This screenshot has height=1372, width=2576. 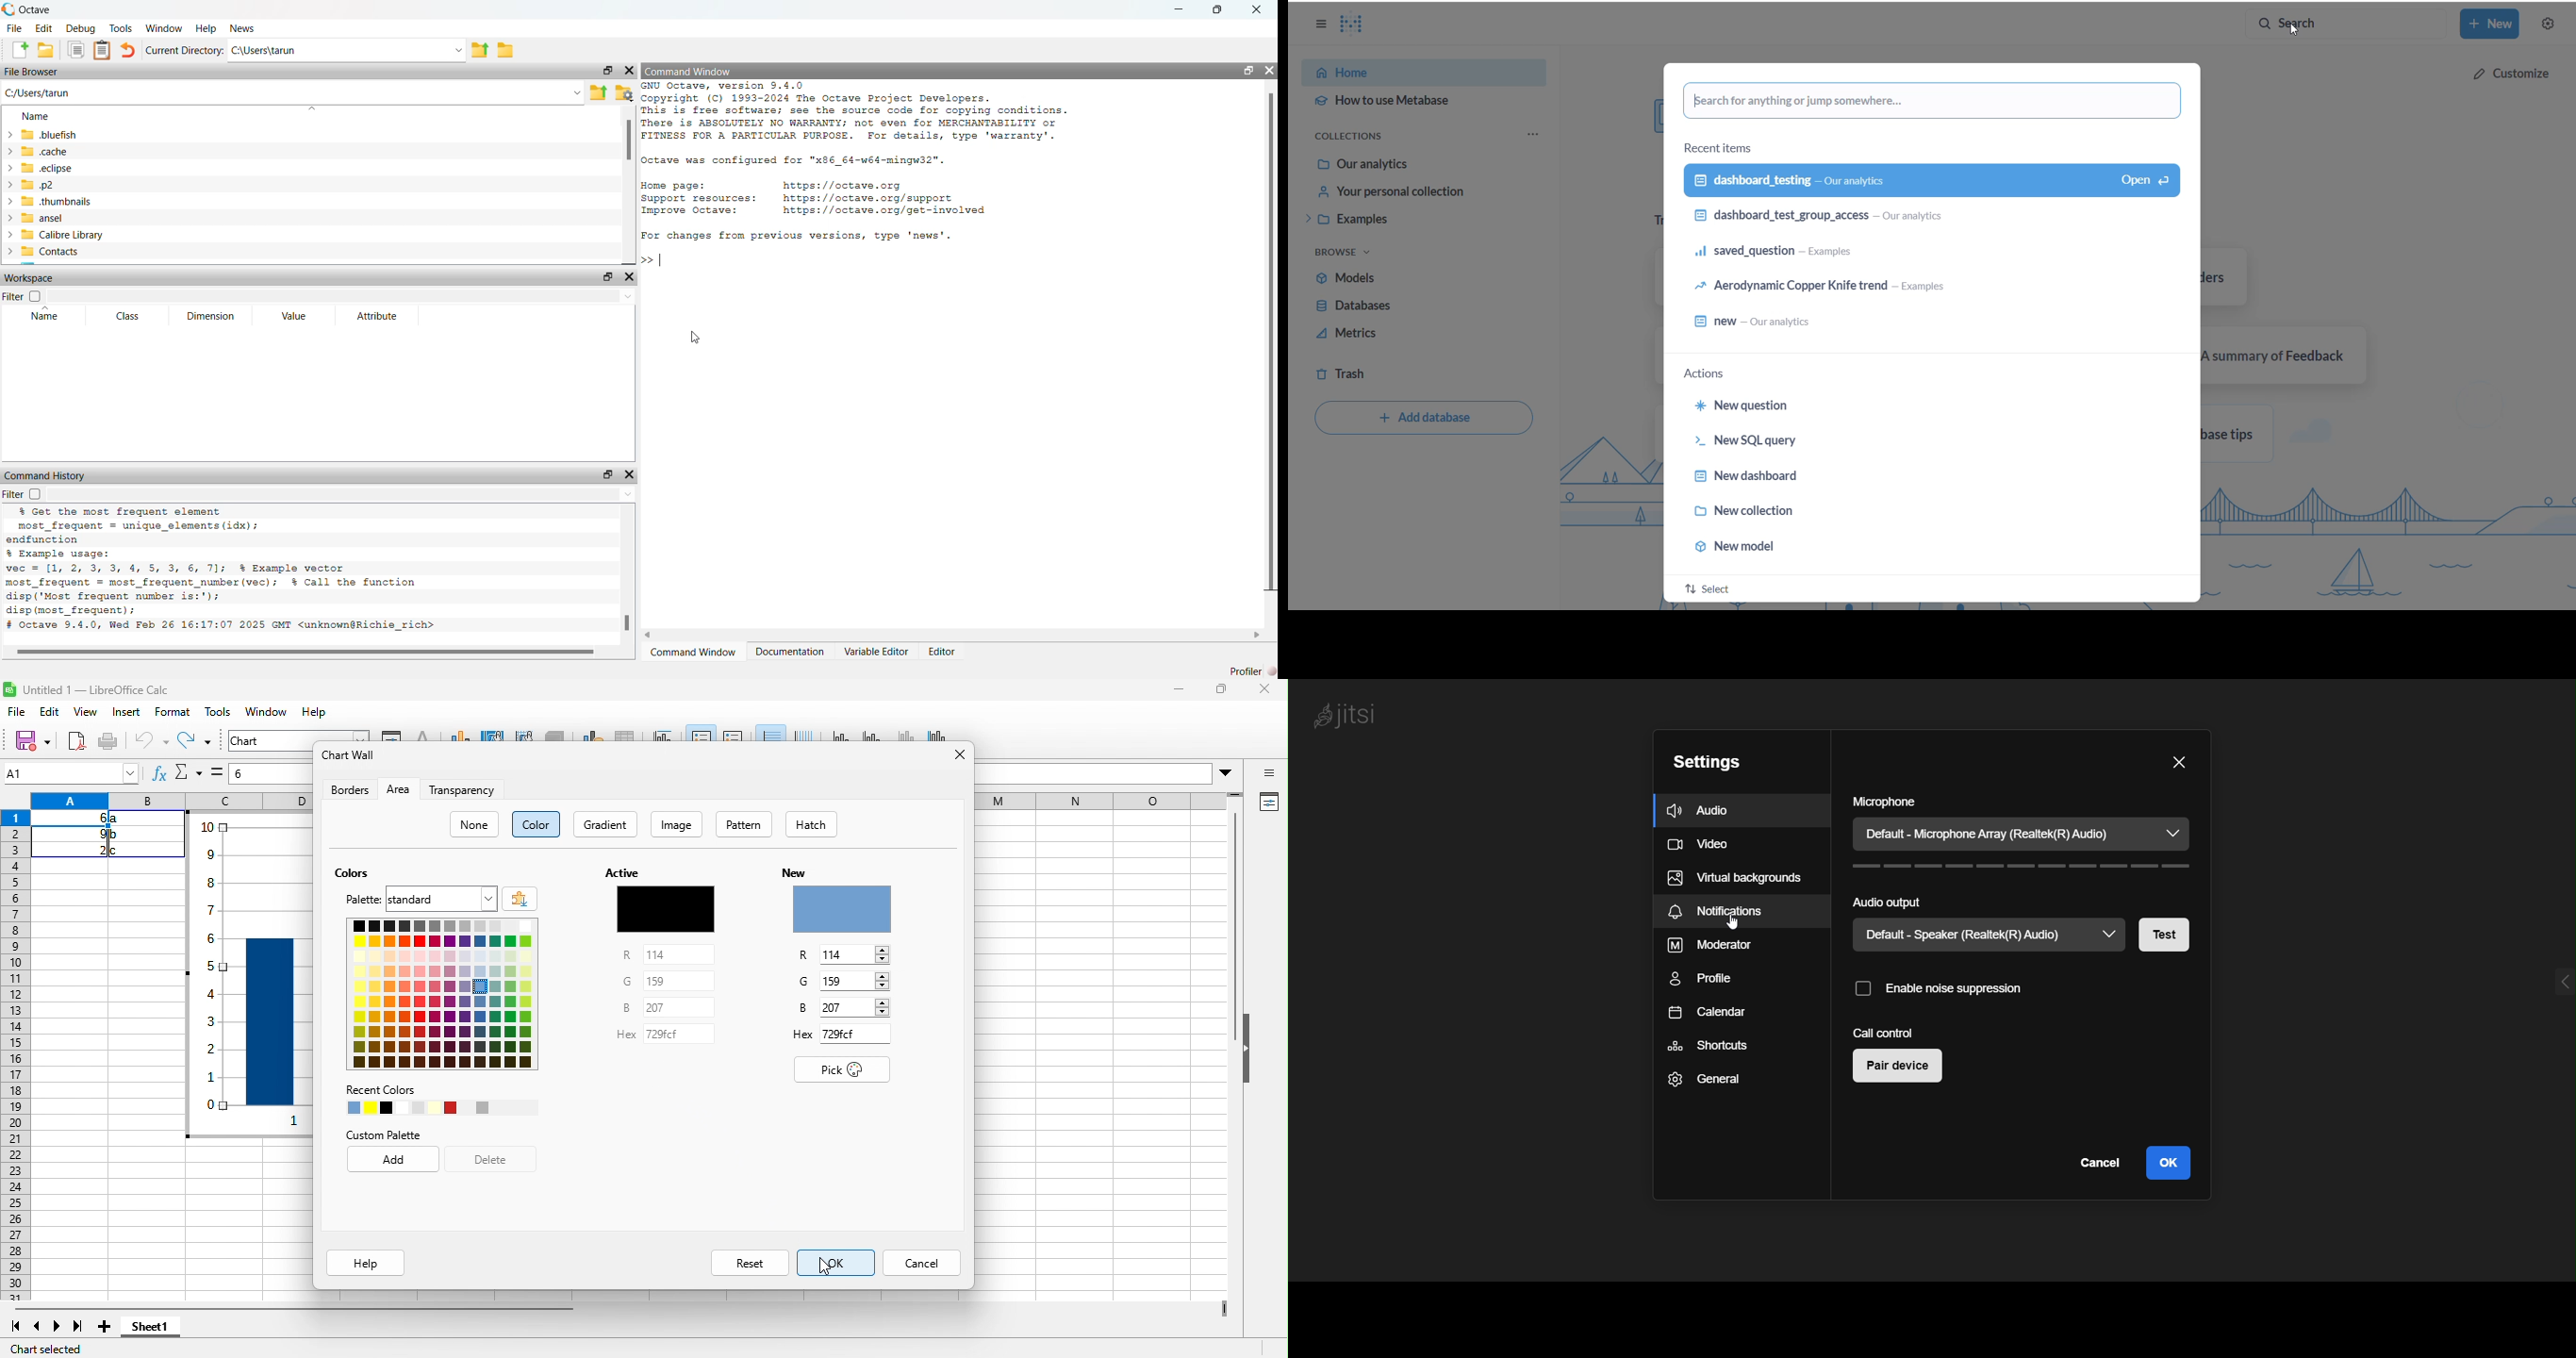 I want to click on Tools, so click(x=121, y=27).